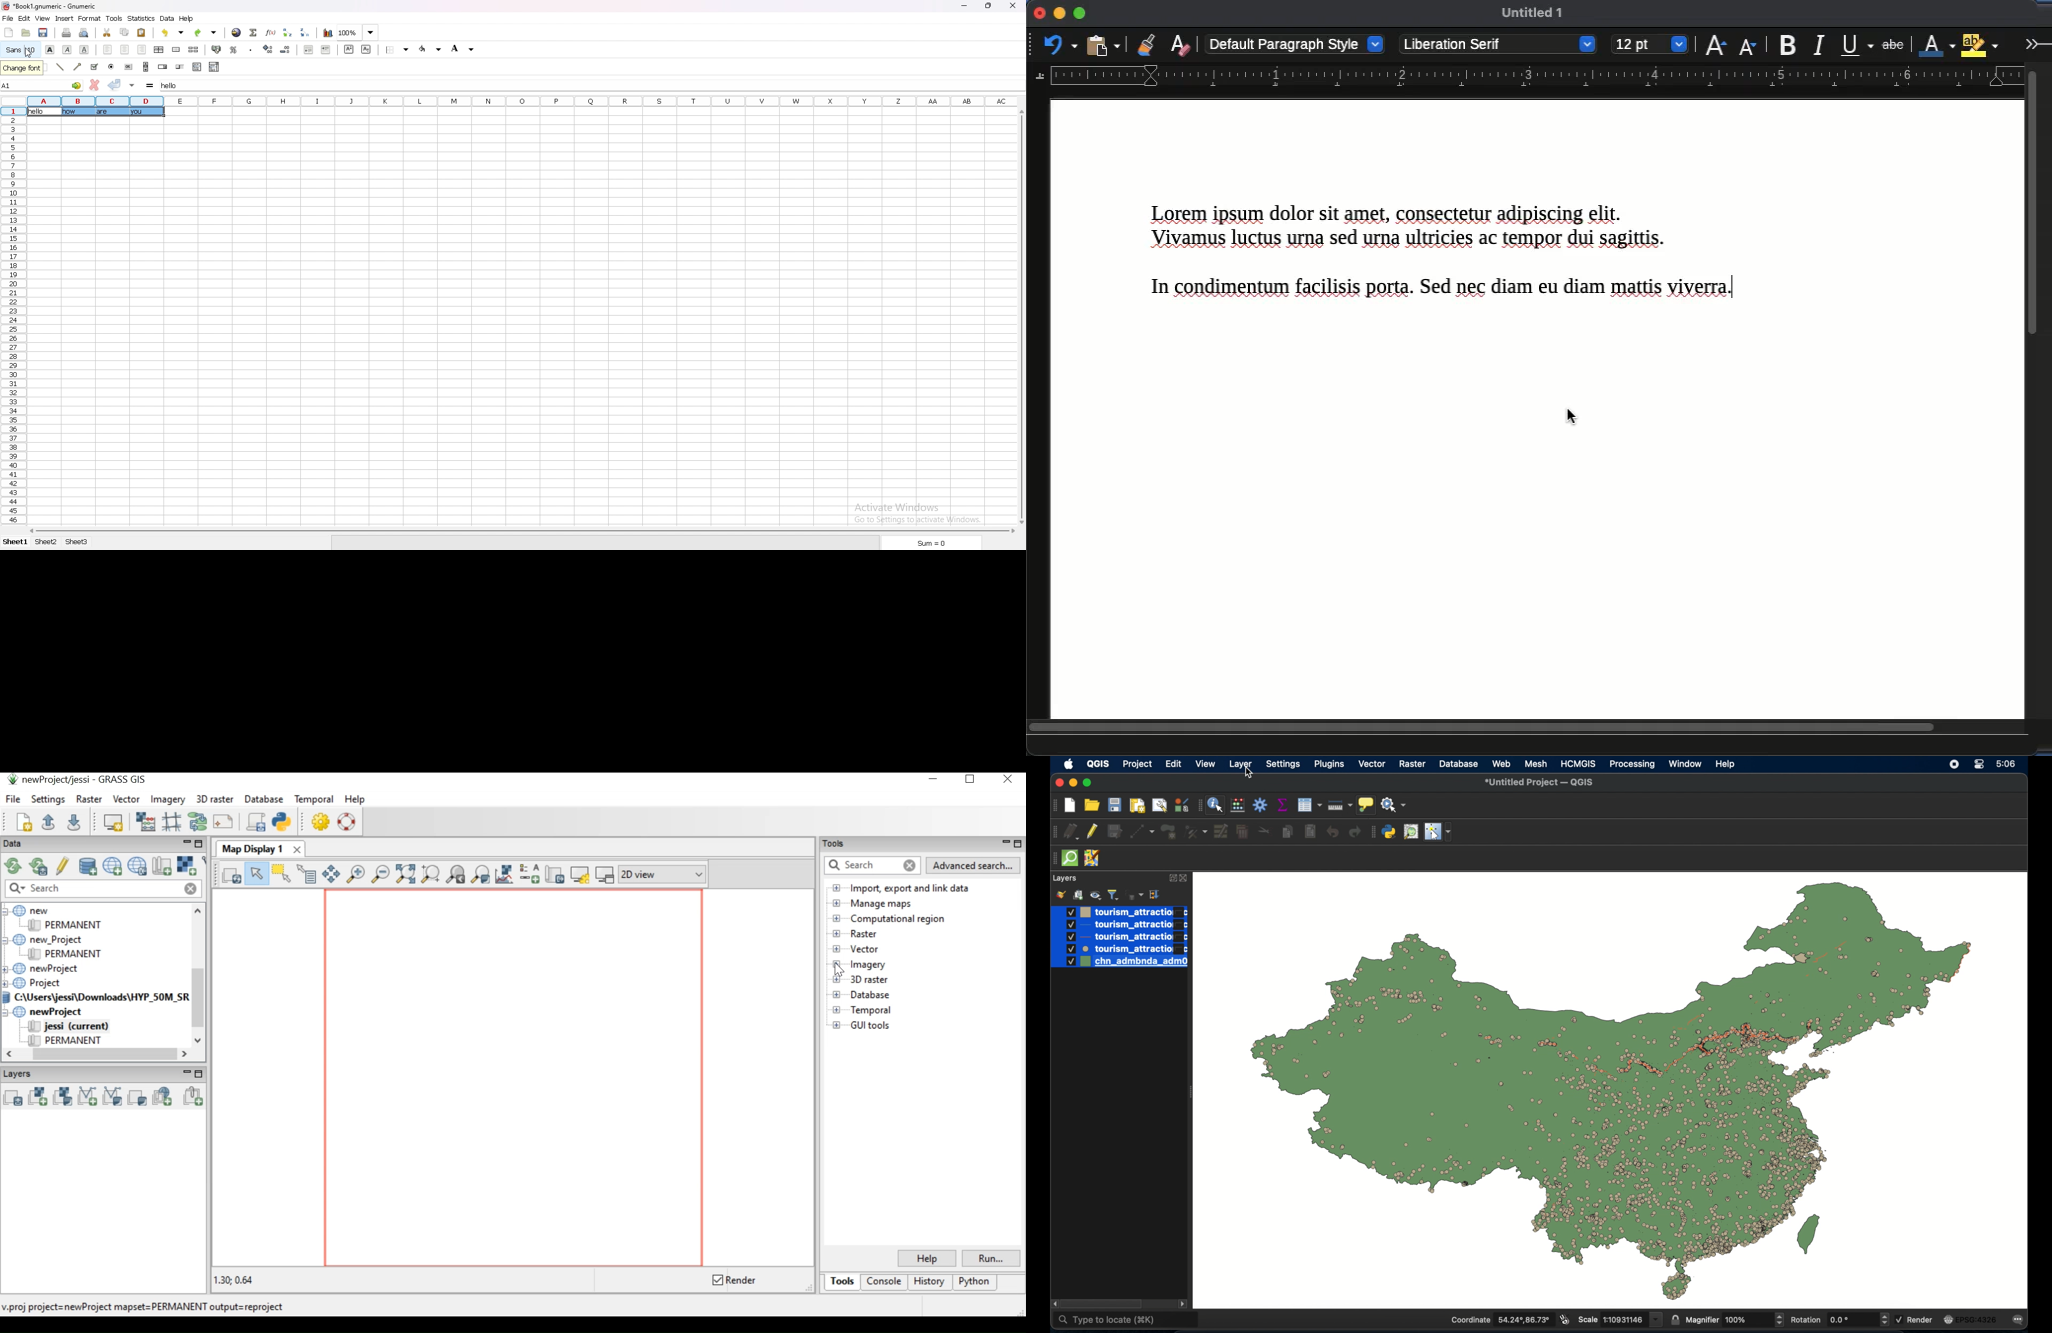 The height and width of the screenshot is (1344, 2072). What do you see at coordinates (595, 102) in the screenshot?
I see `columns` at bounding box center [595, 102].